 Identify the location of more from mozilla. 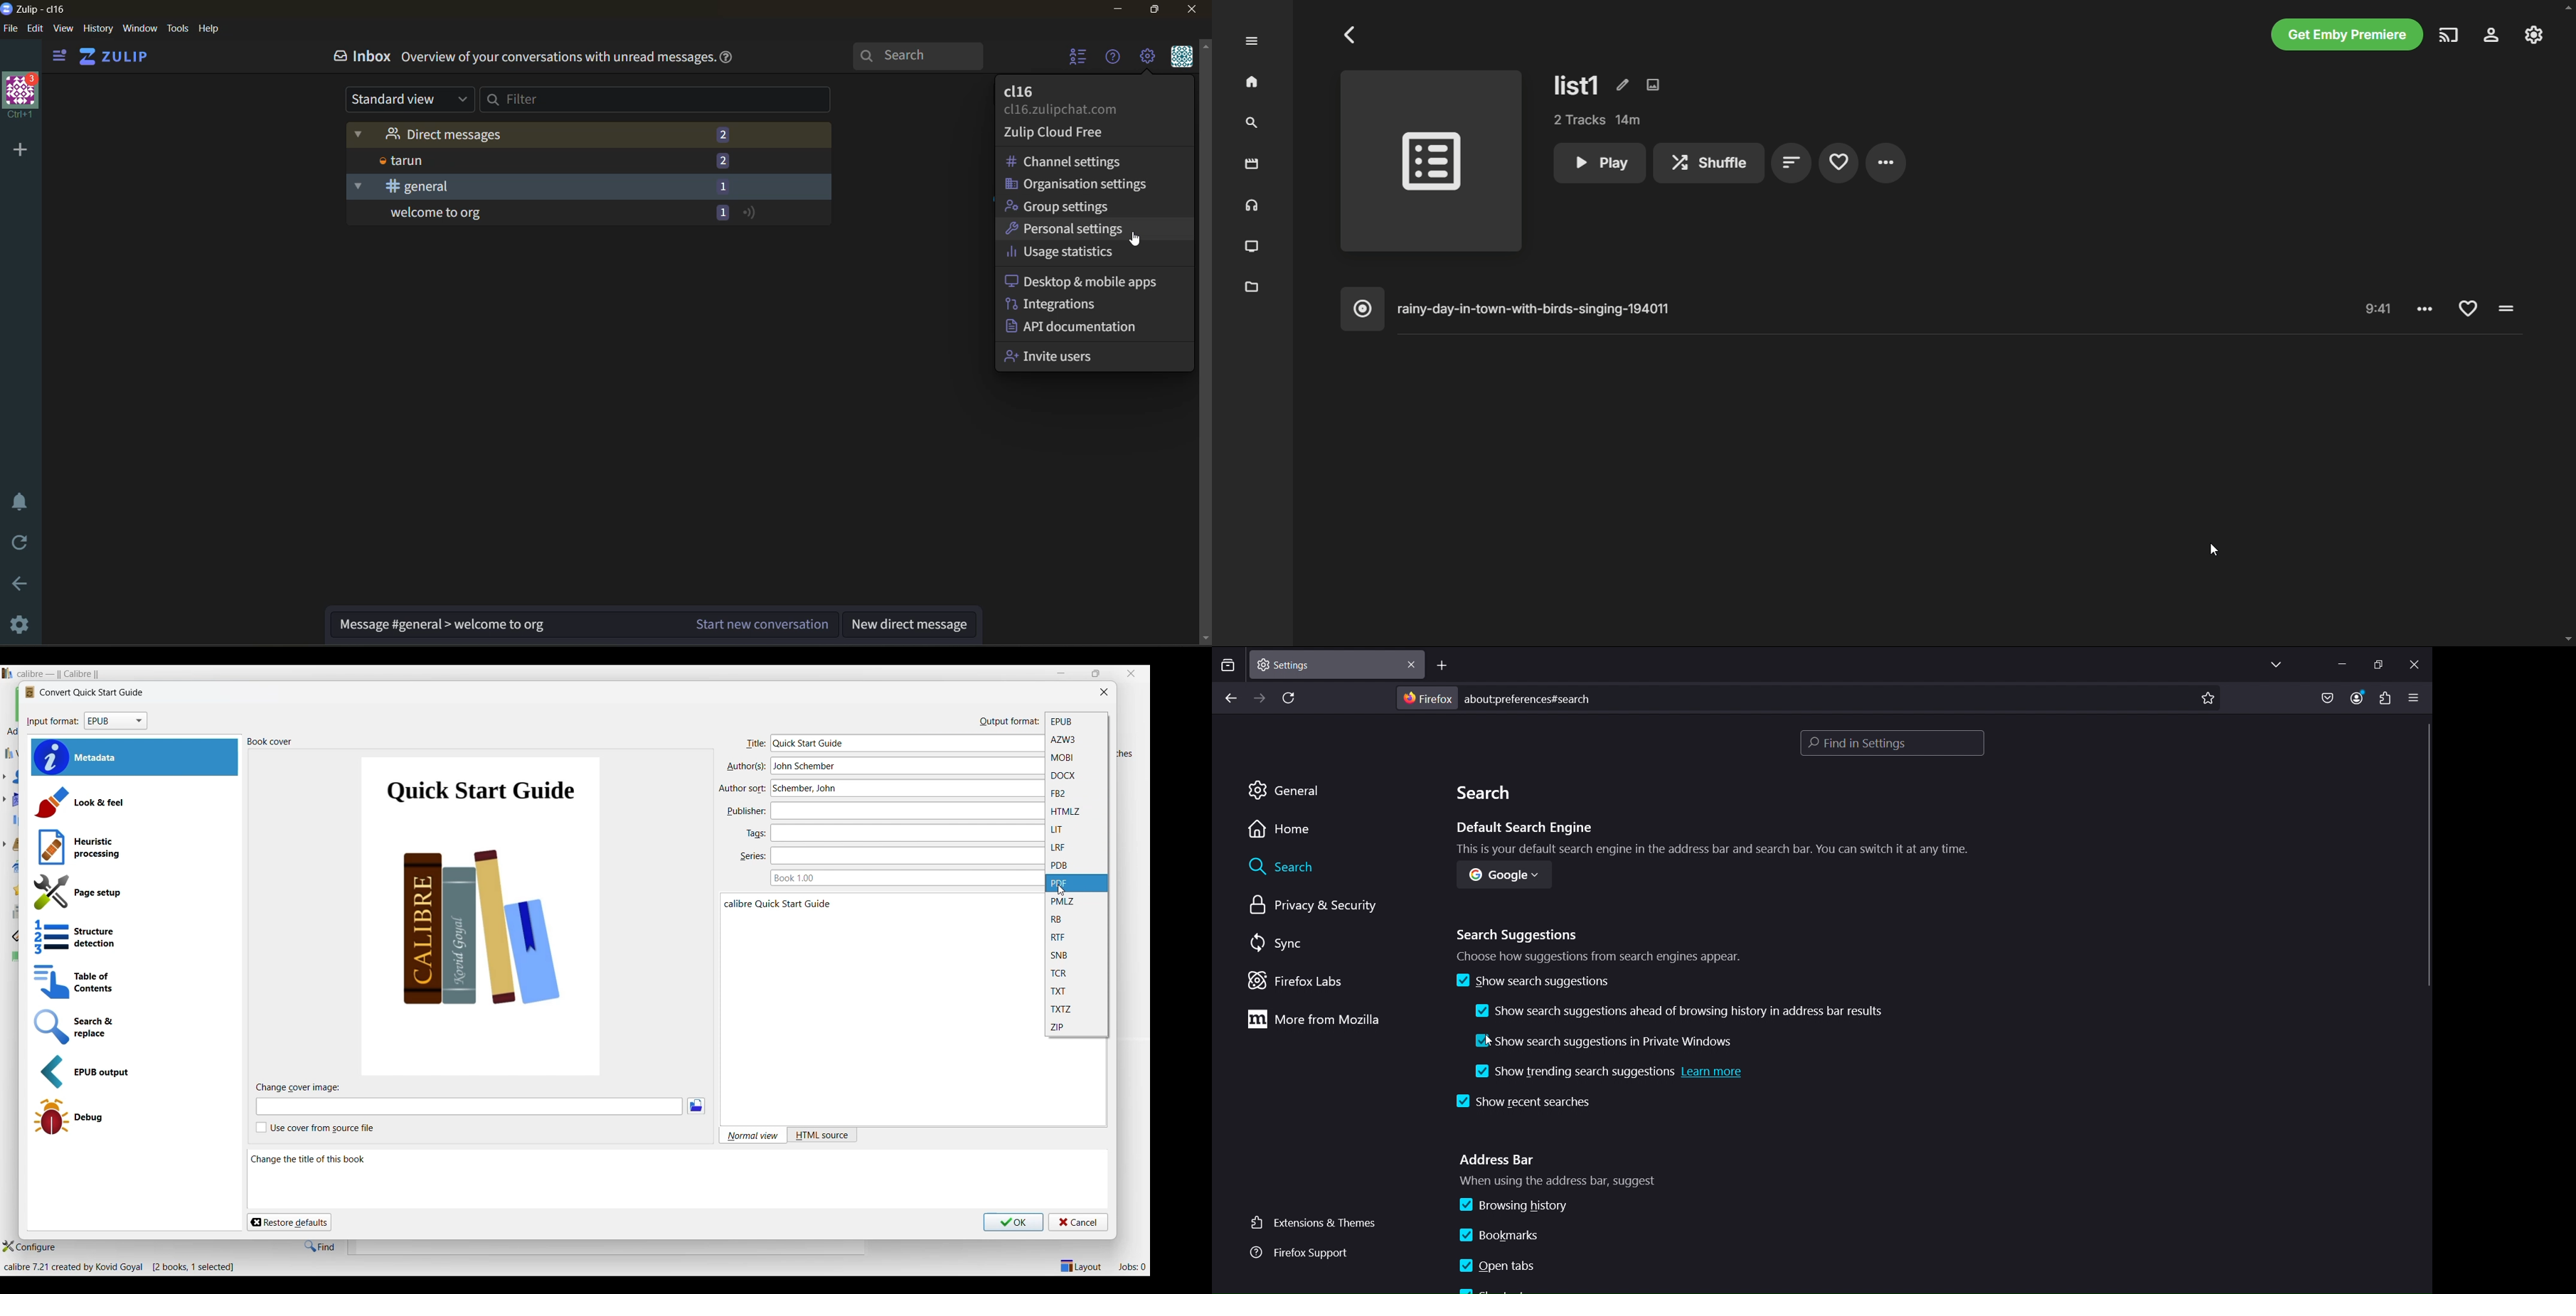
(1328, 1021).